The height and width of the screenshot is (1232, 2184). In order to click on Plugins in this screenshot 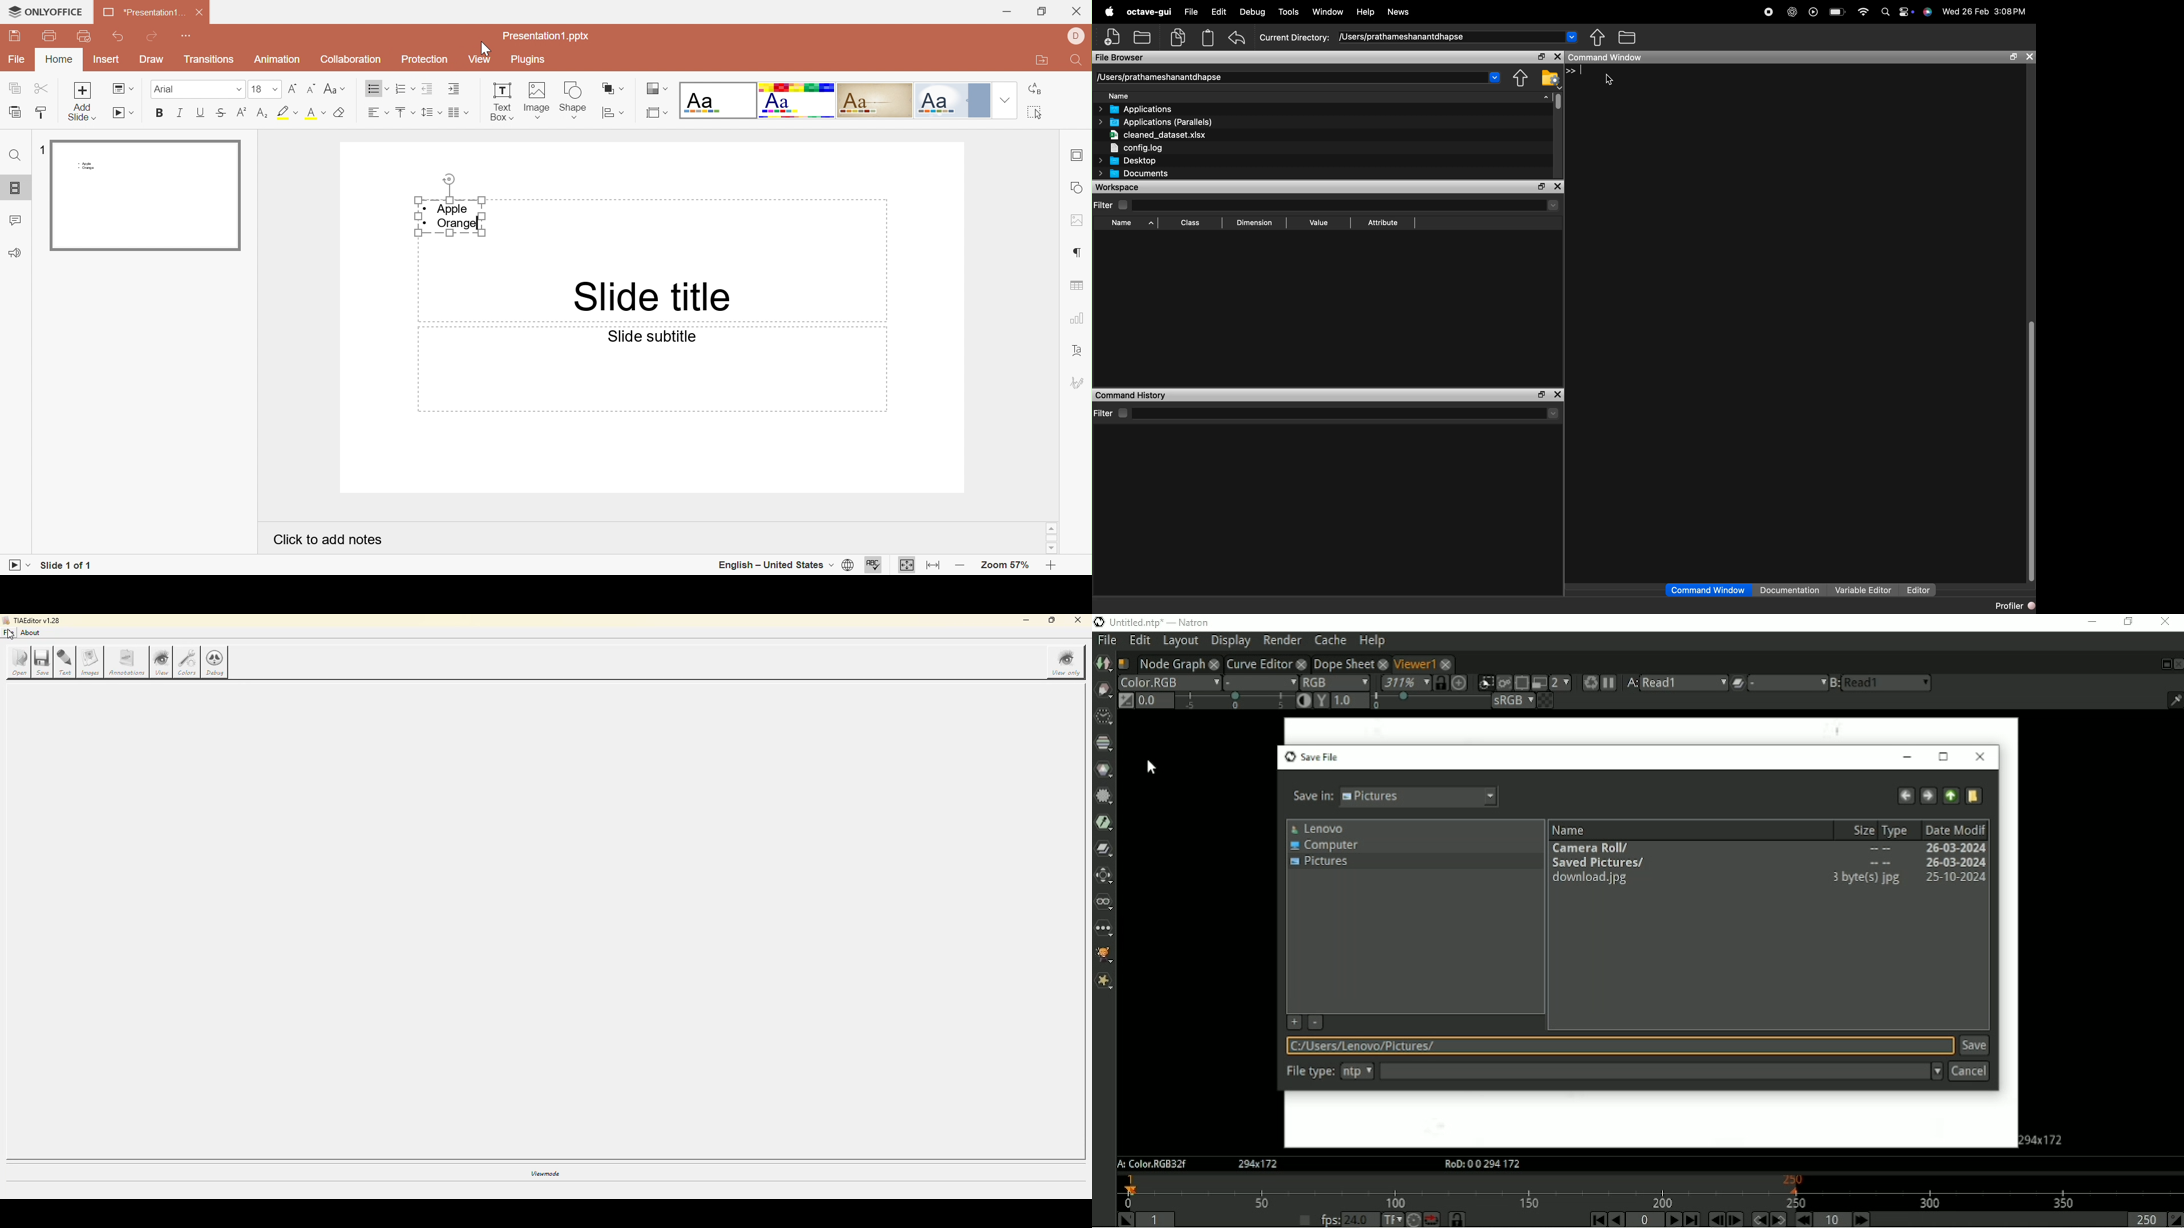, I will do `click(530, 59)`.